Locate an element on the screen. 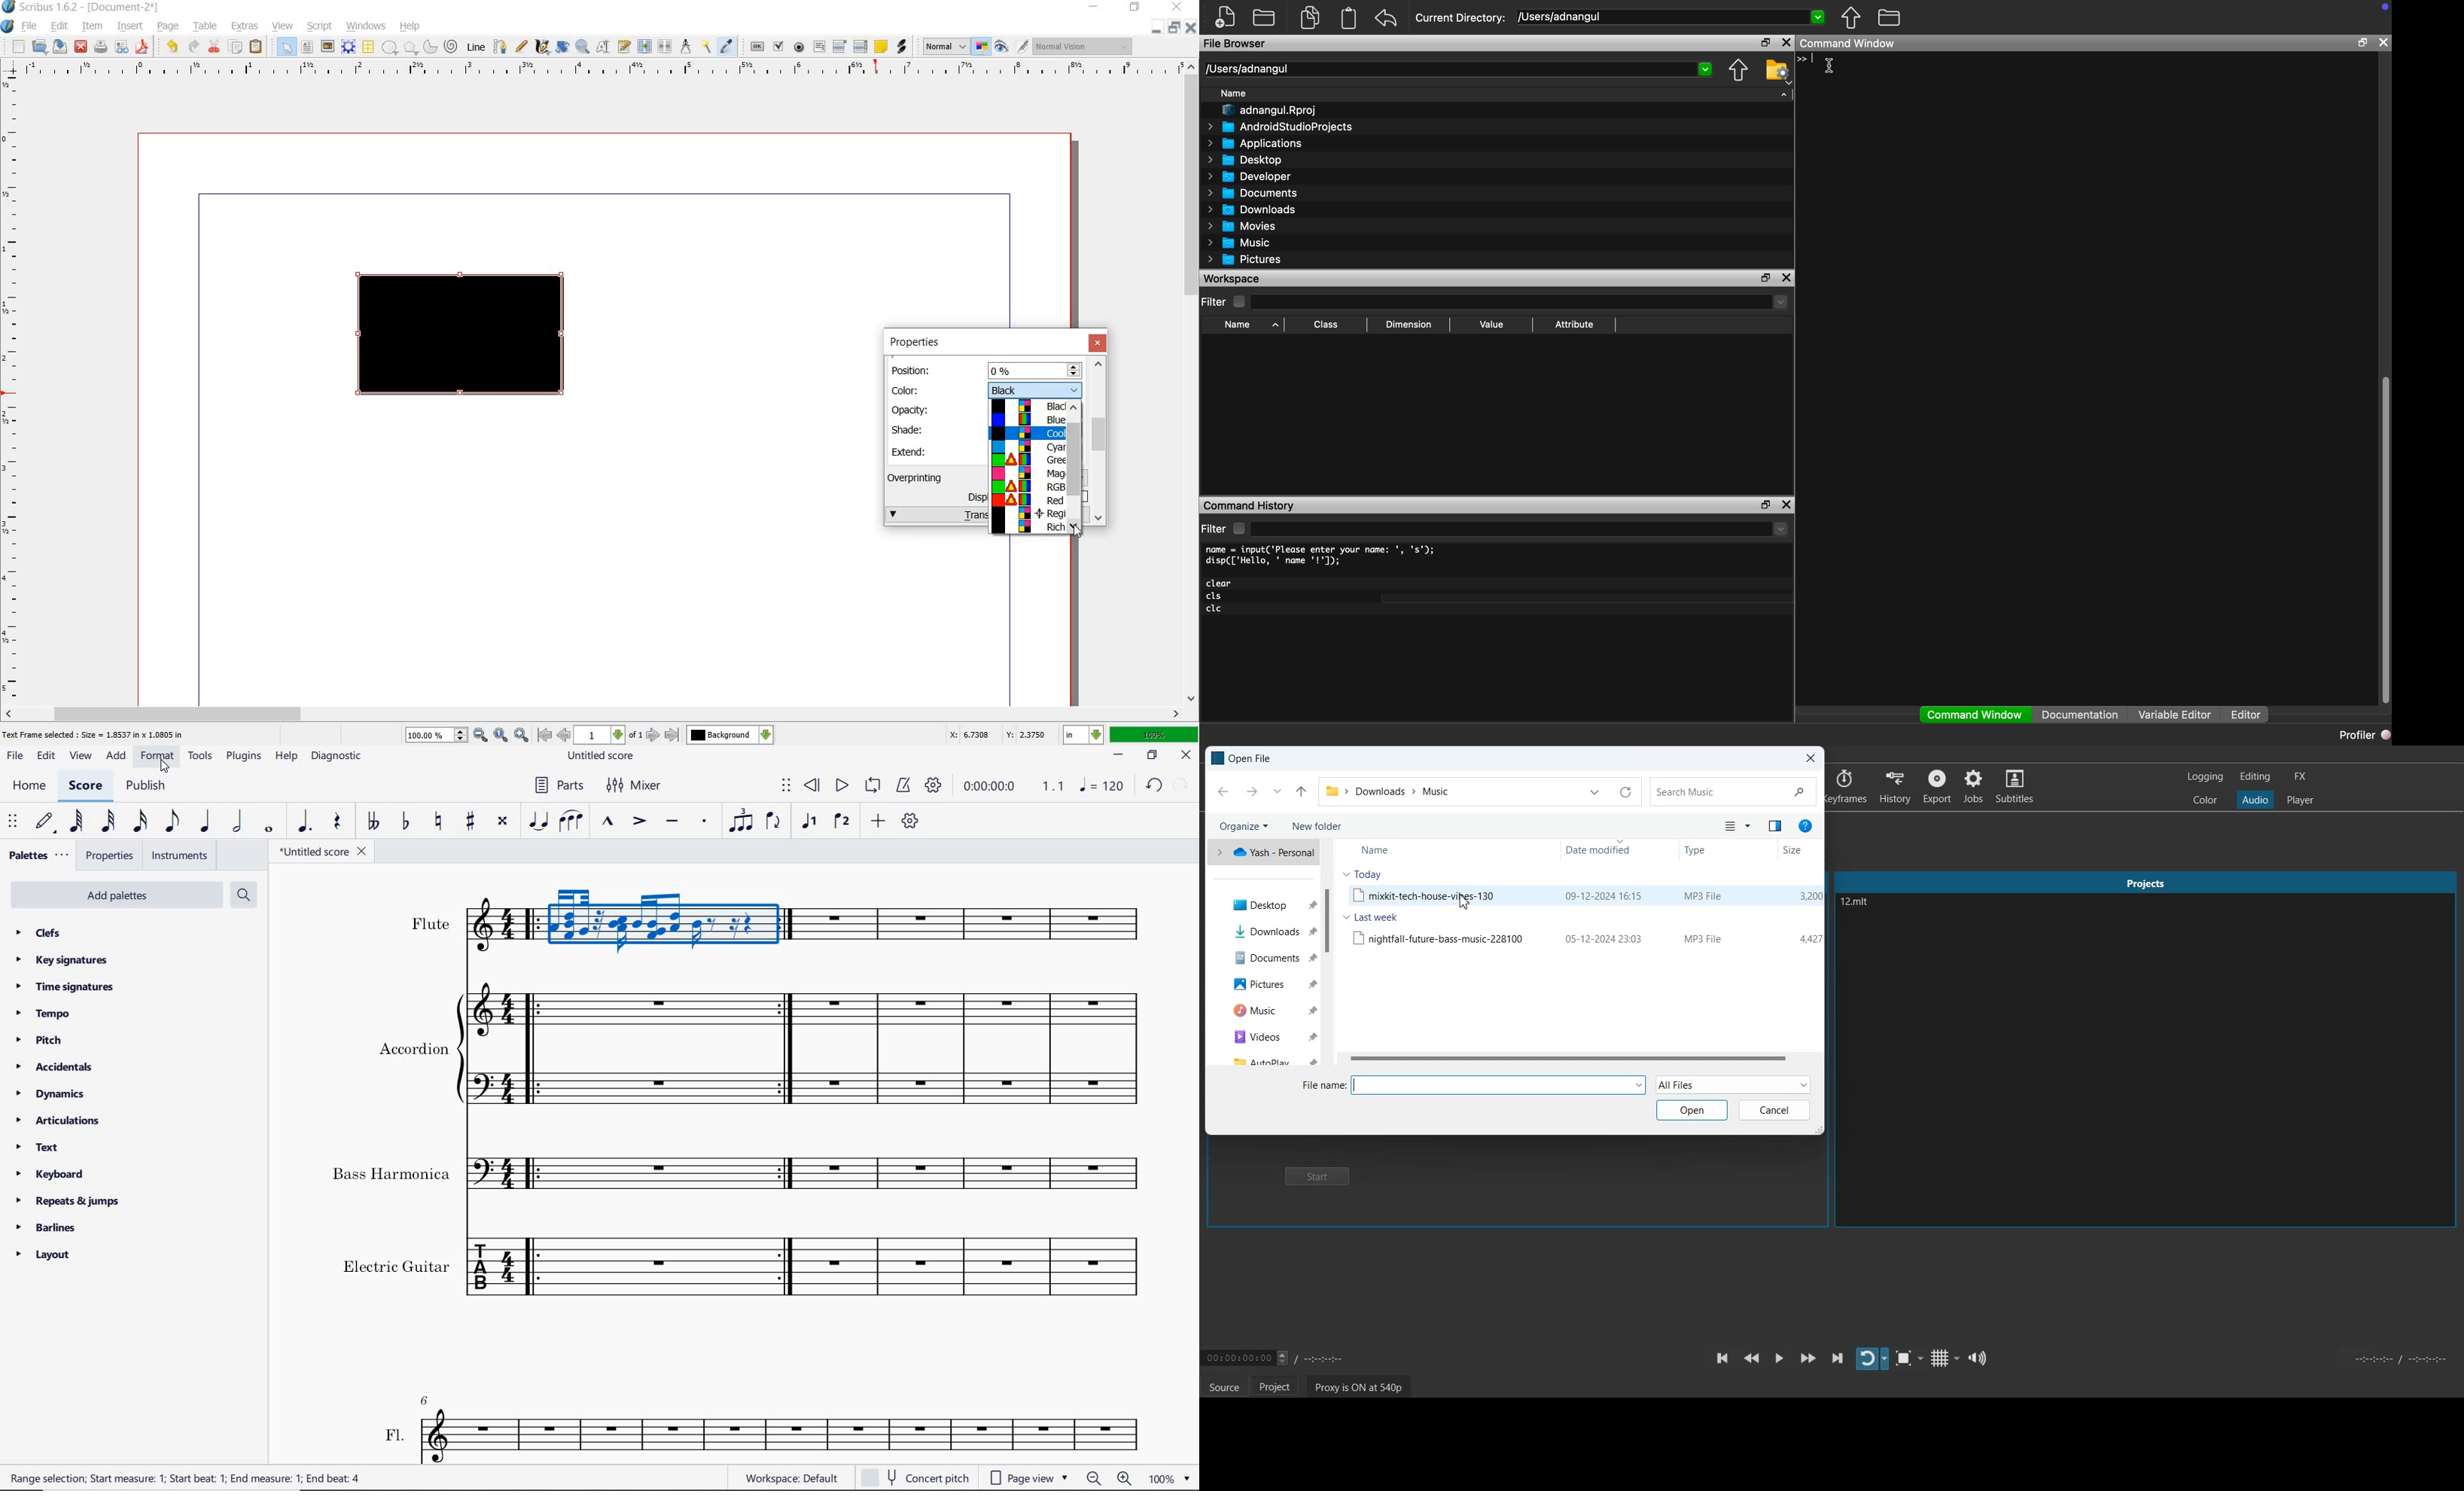 This screenshot has height=1512, width=2464. print is located at coordinates (101, 47).